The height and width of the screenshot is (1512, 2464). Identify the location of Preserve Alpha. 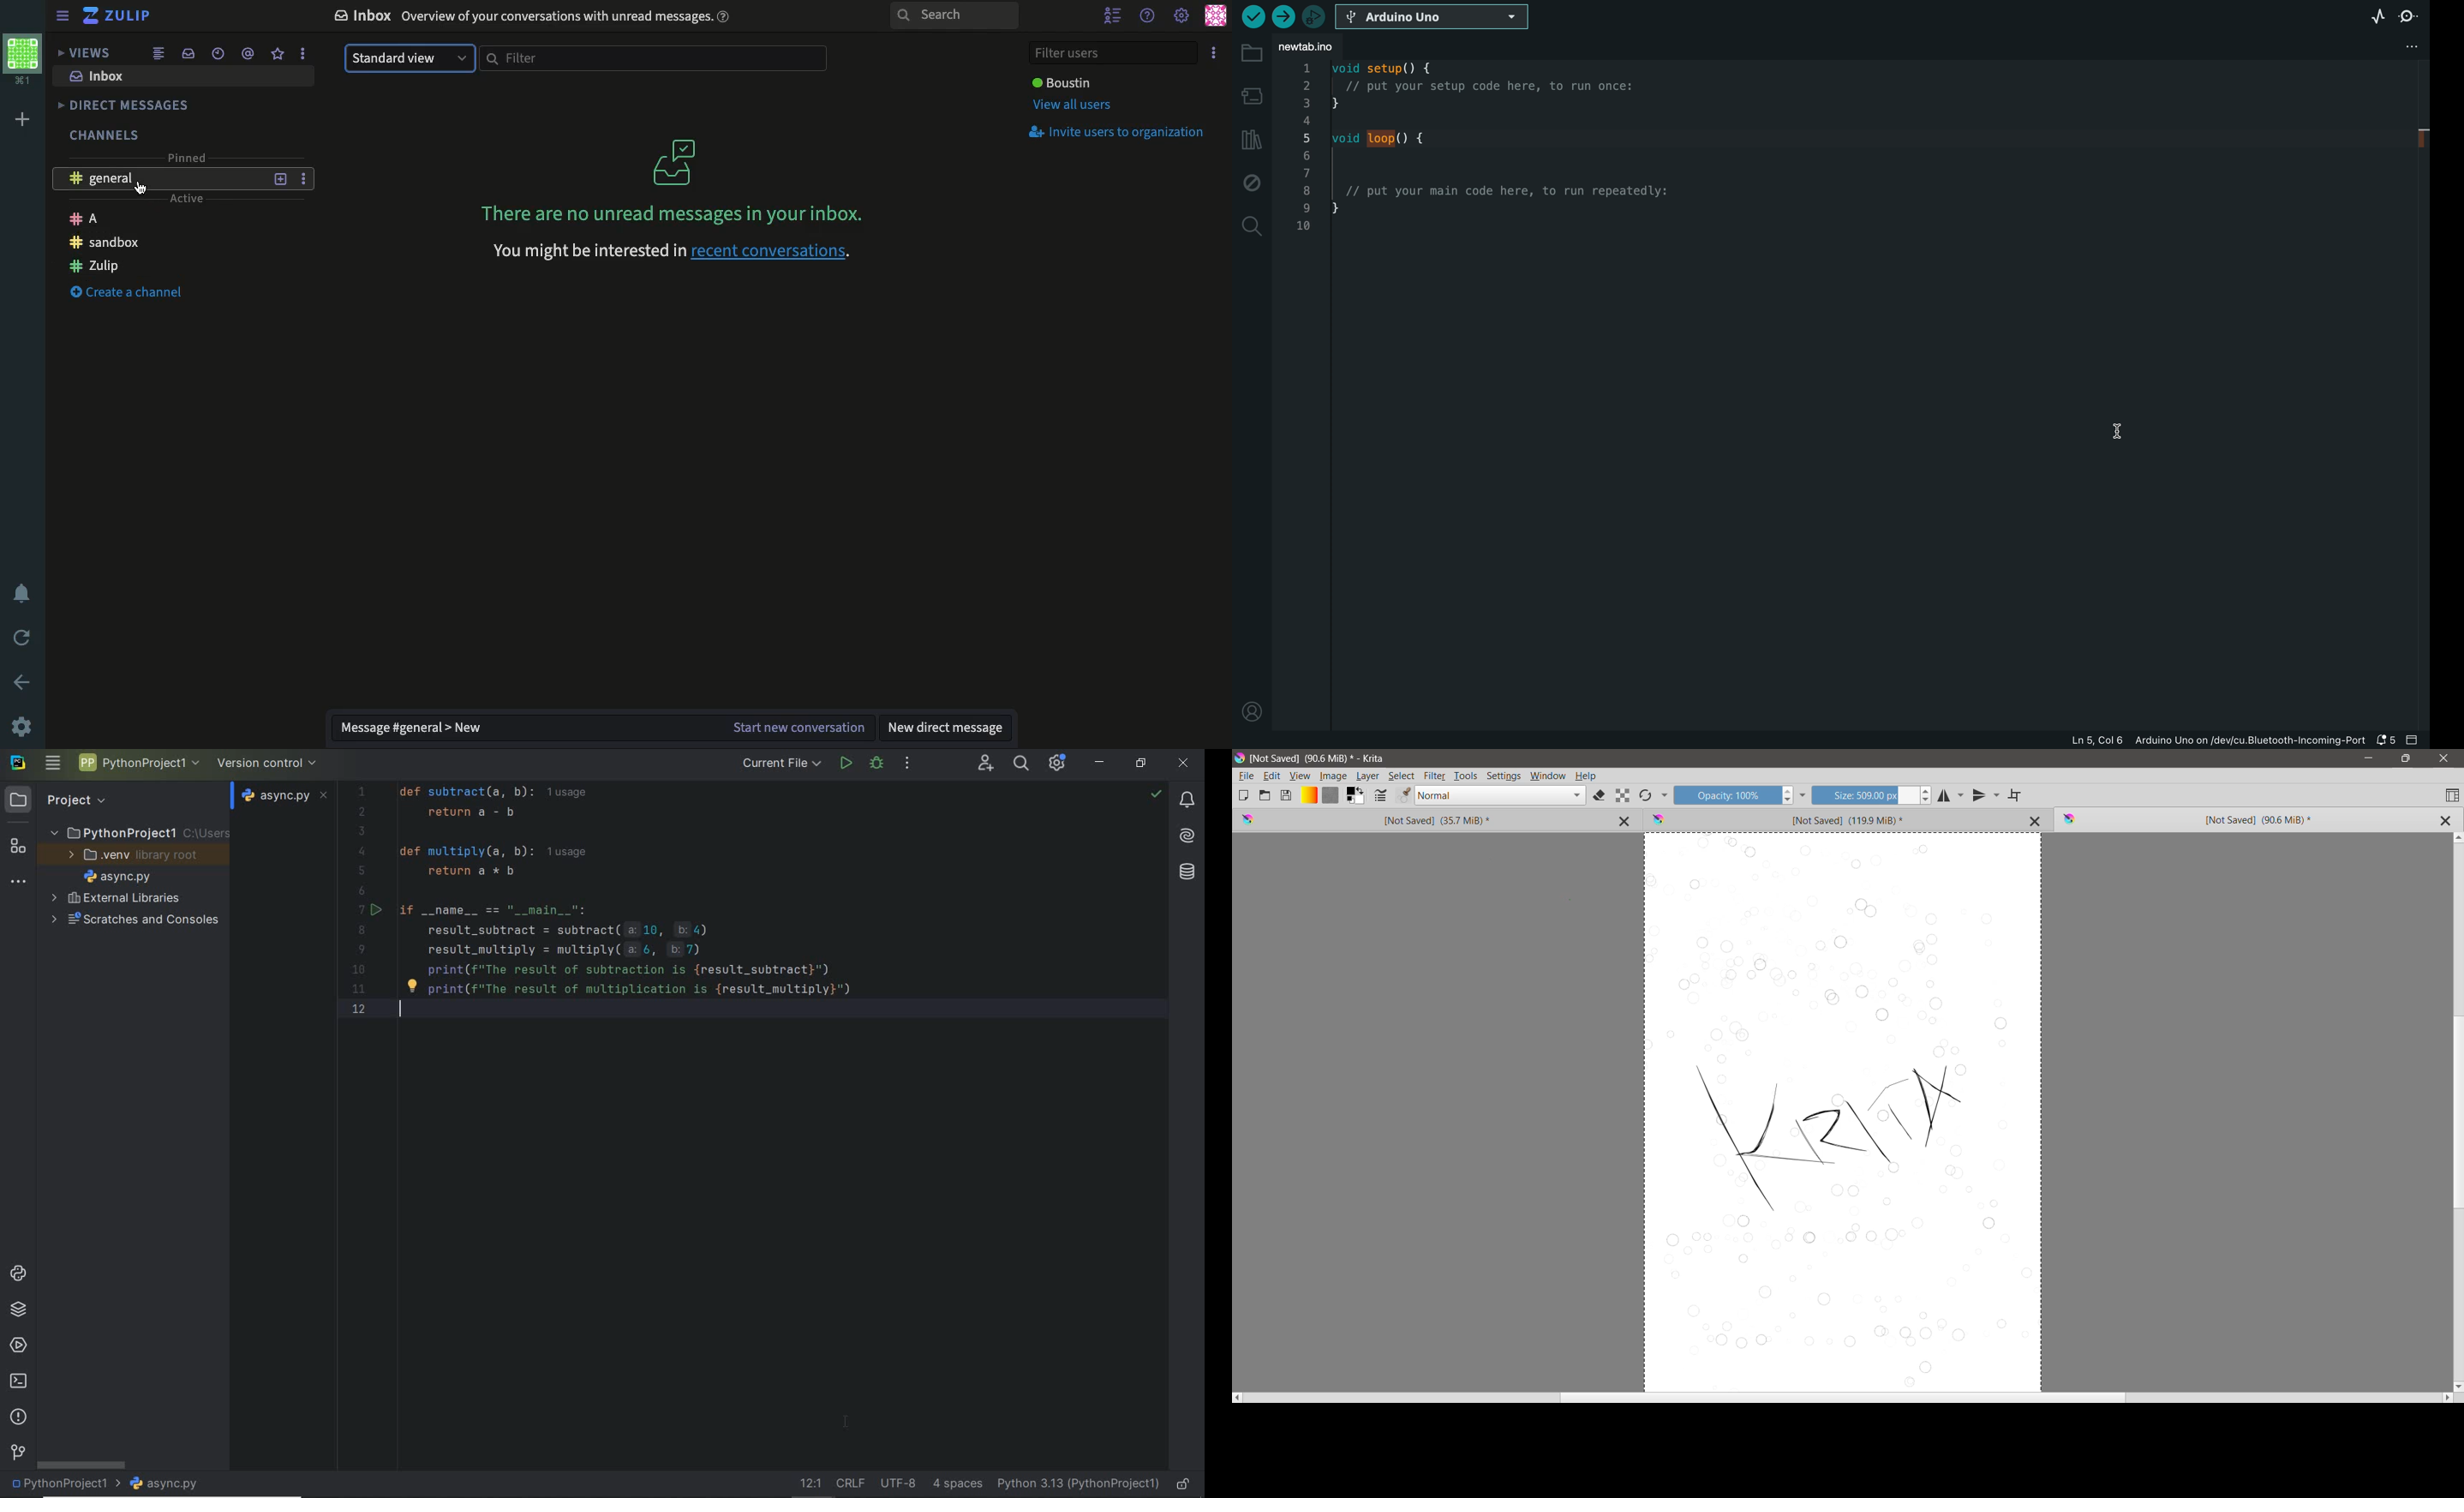
(1623, 796).